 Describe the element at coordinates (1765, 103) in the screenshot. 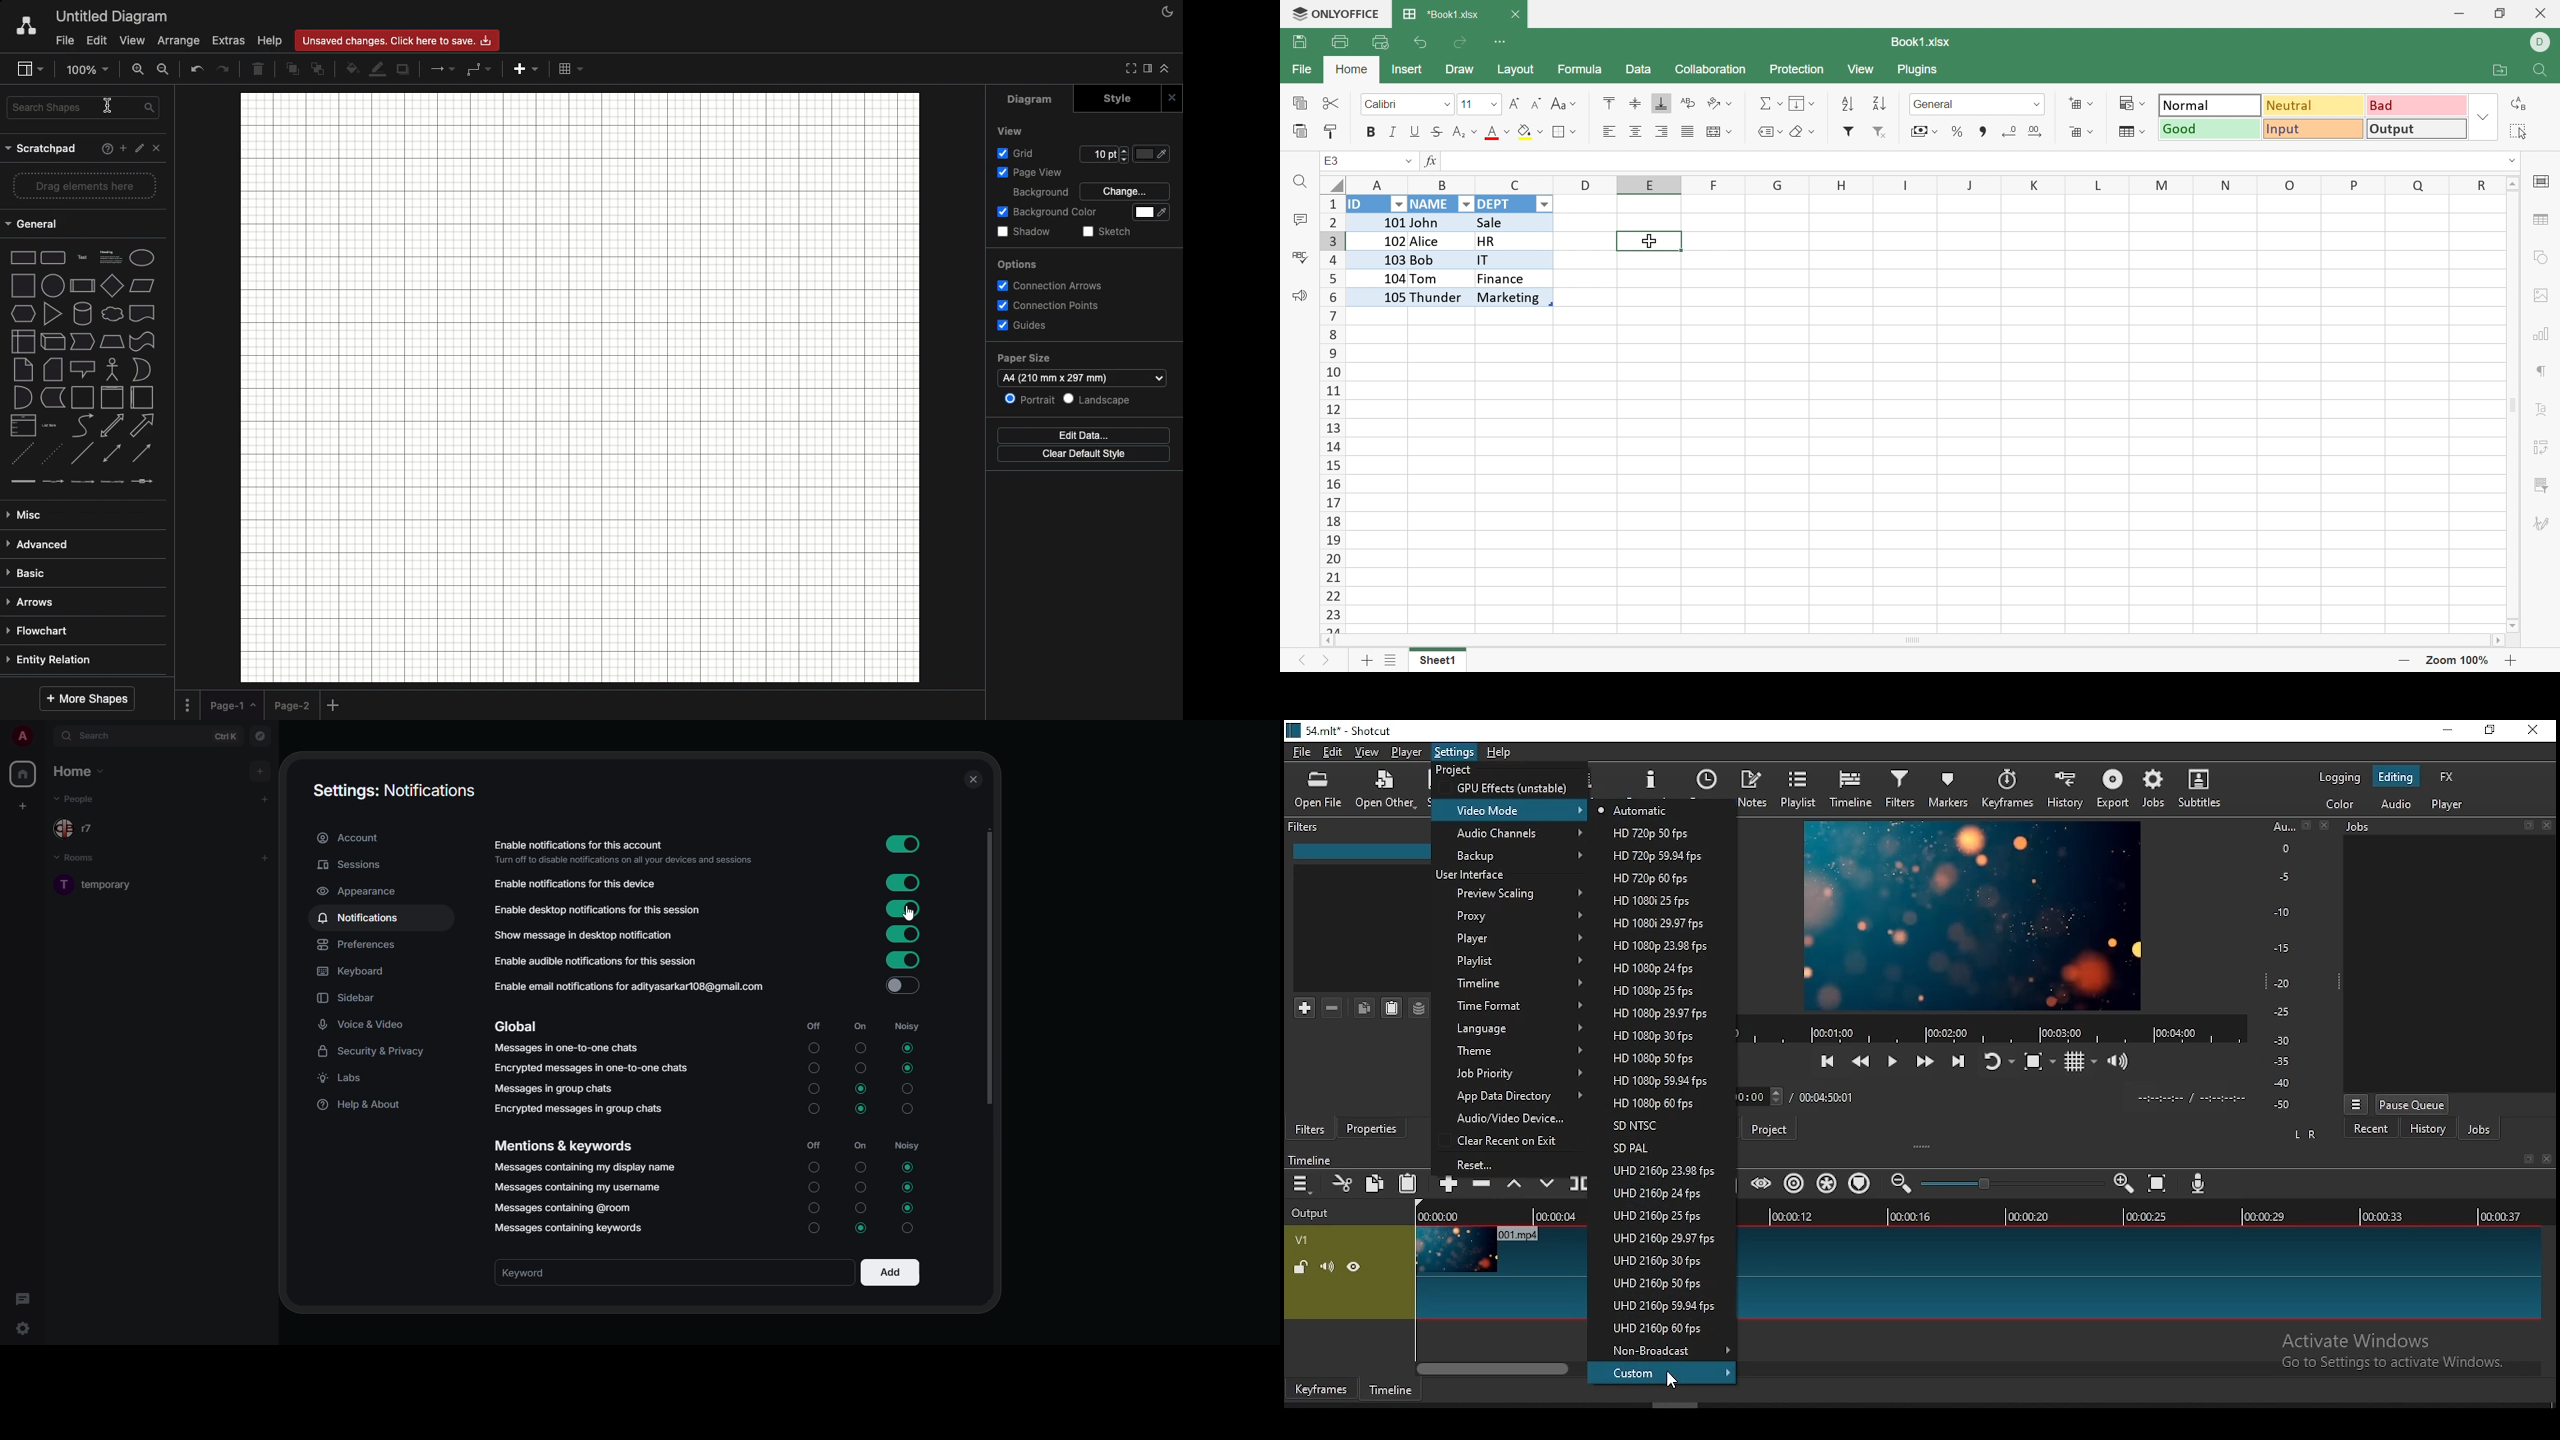

I see `Summation` at that location.